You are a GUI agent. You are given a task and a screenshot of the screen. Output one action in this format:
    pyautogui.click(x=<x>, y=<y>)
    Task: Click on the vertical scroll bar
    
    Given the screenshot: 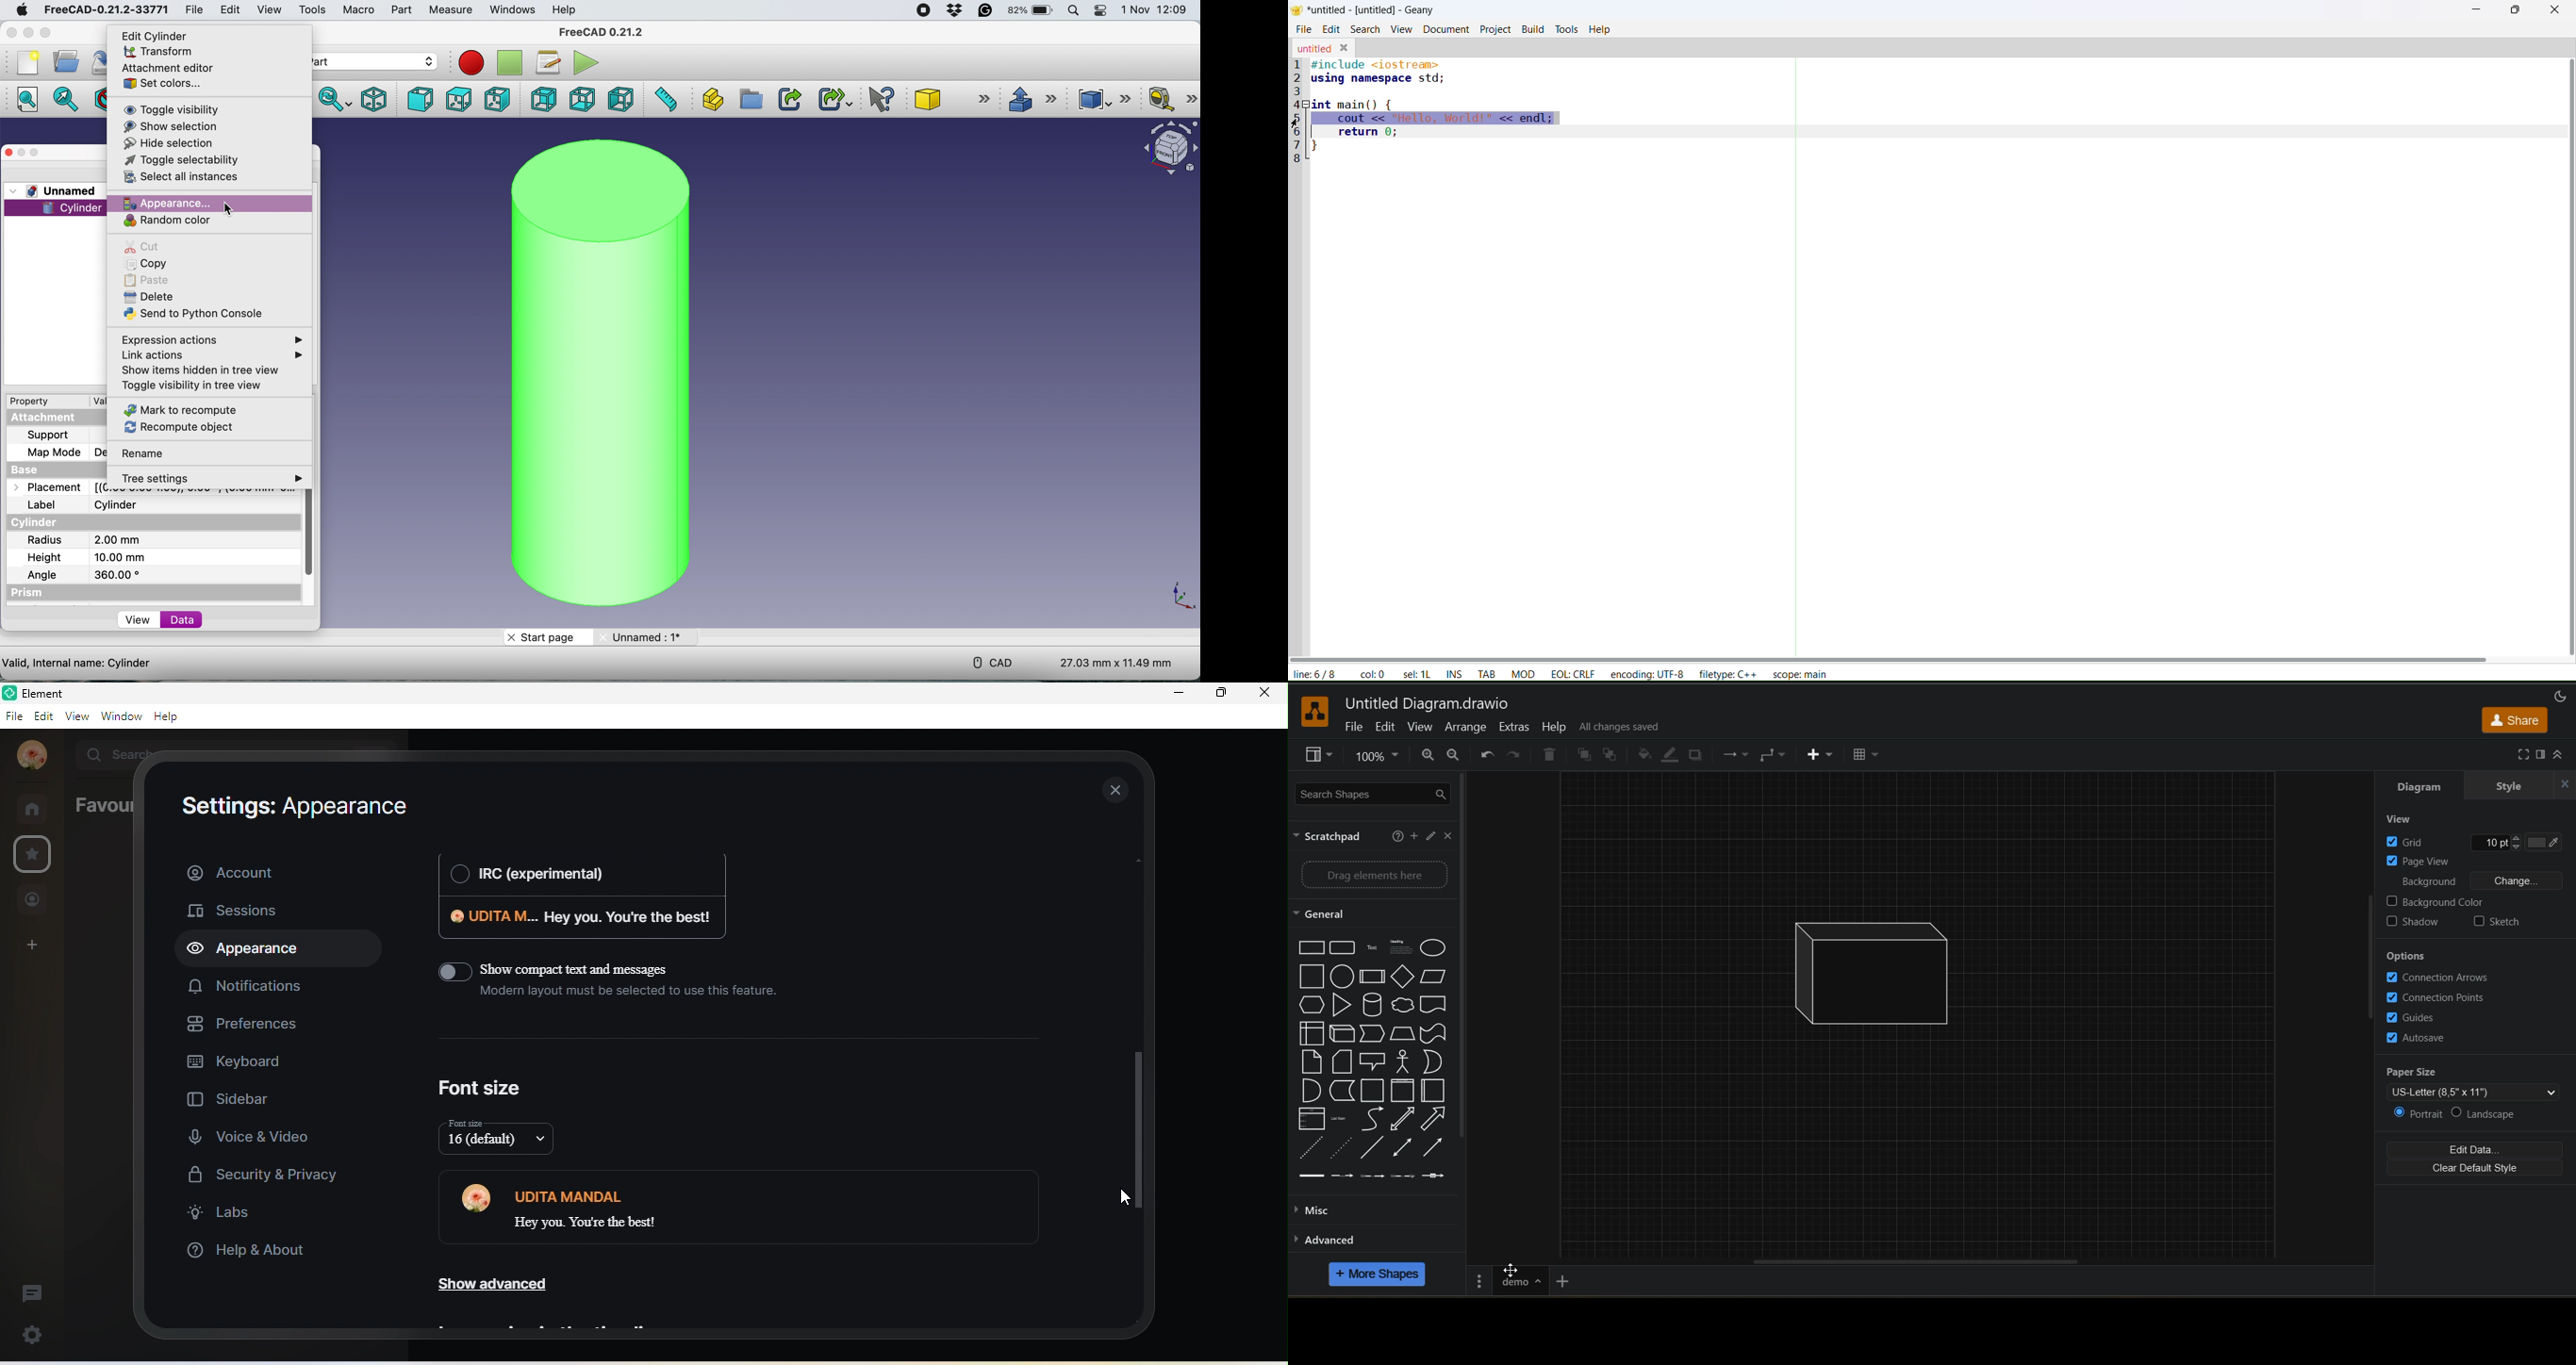 What is the action you would take?
    pyautogui.click(x=1462, y=957)
    